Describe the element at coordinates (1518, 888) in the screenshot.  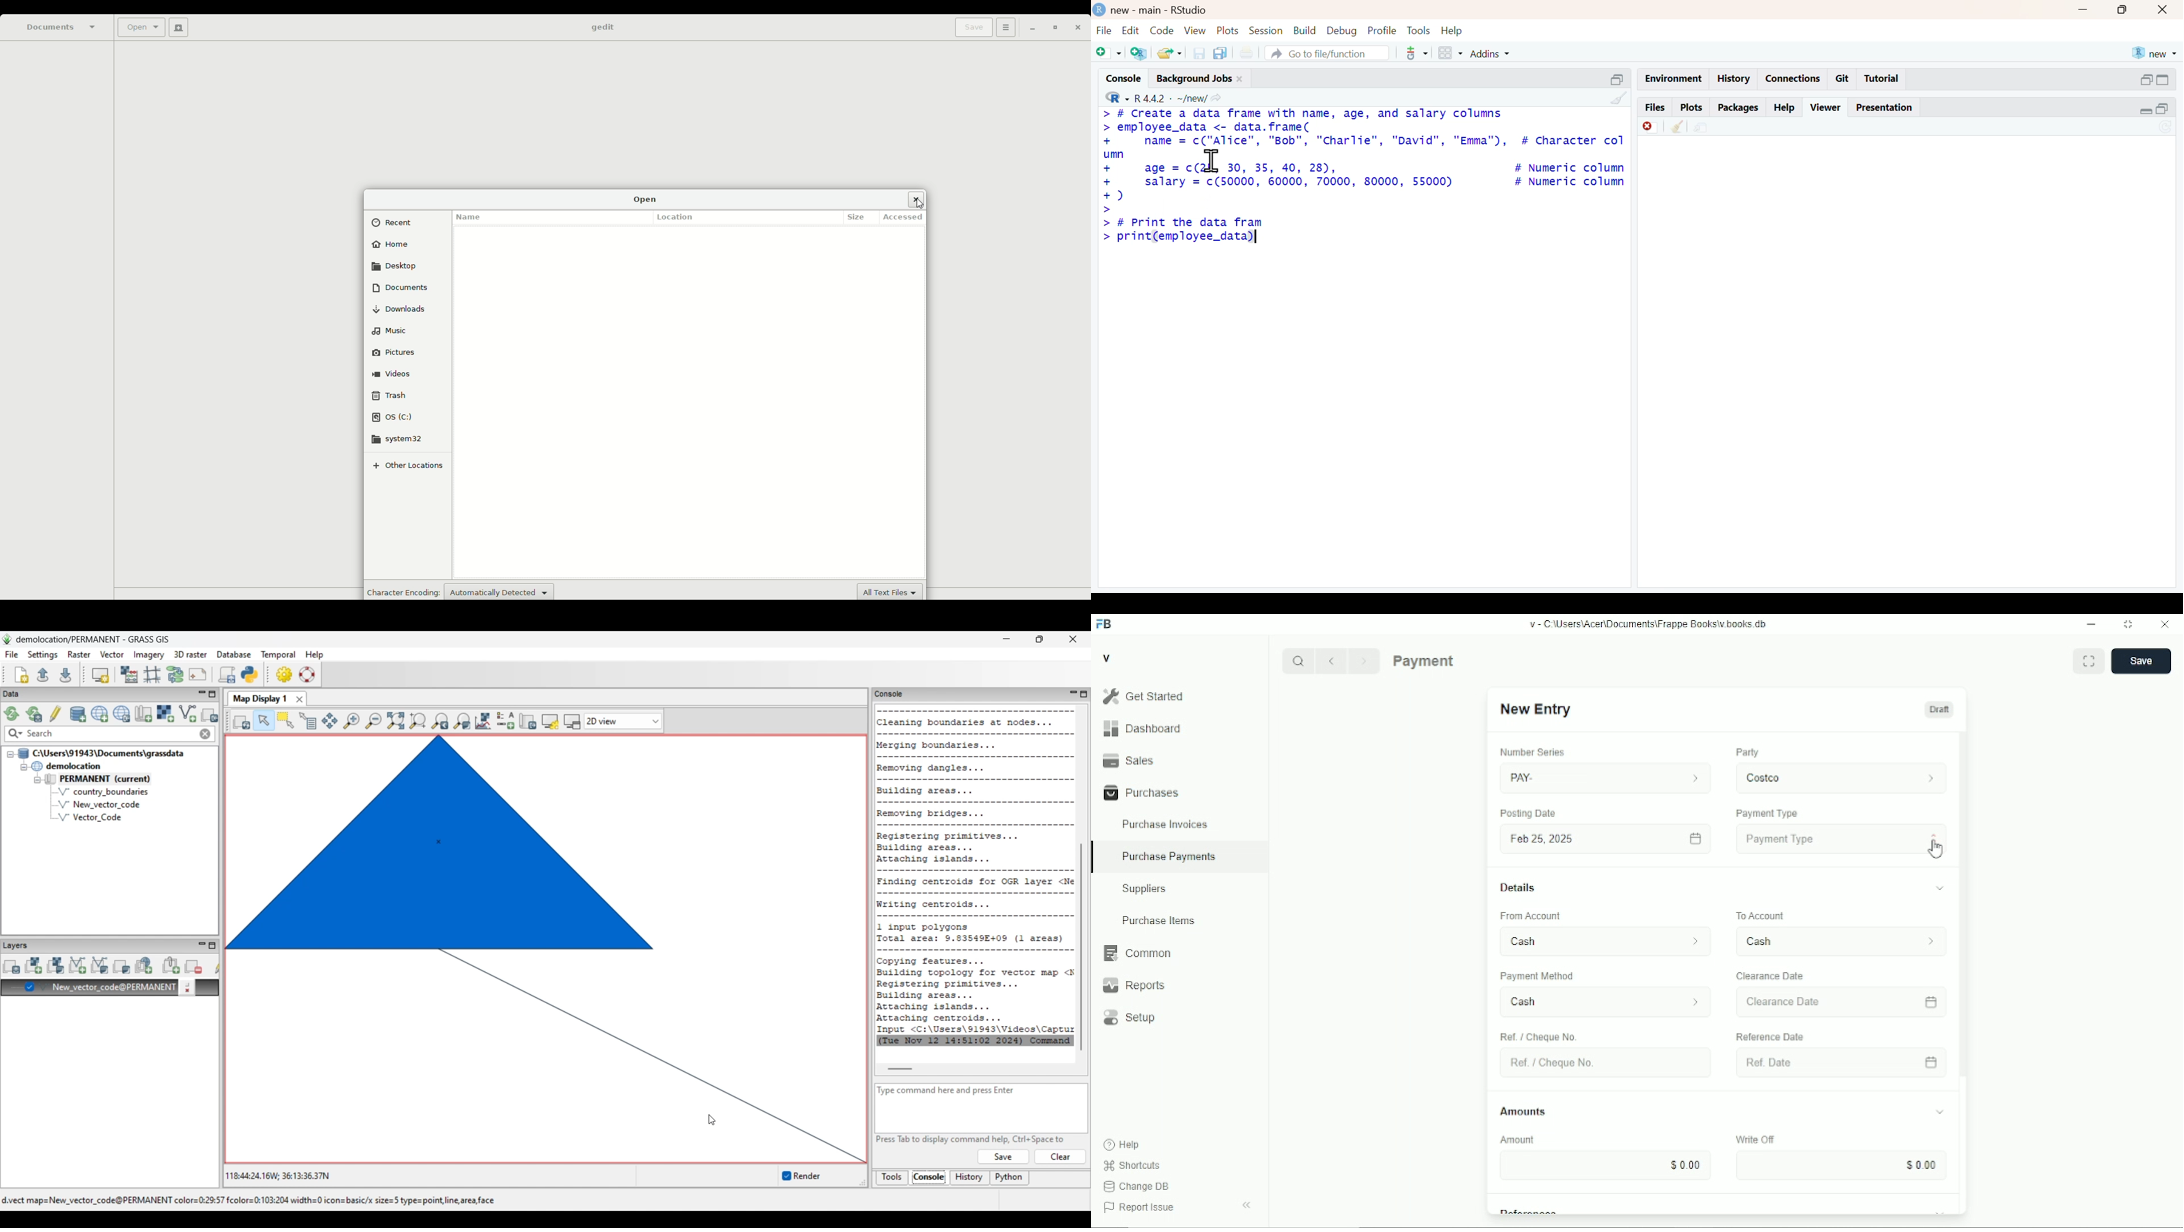
I see `Details` at that location.